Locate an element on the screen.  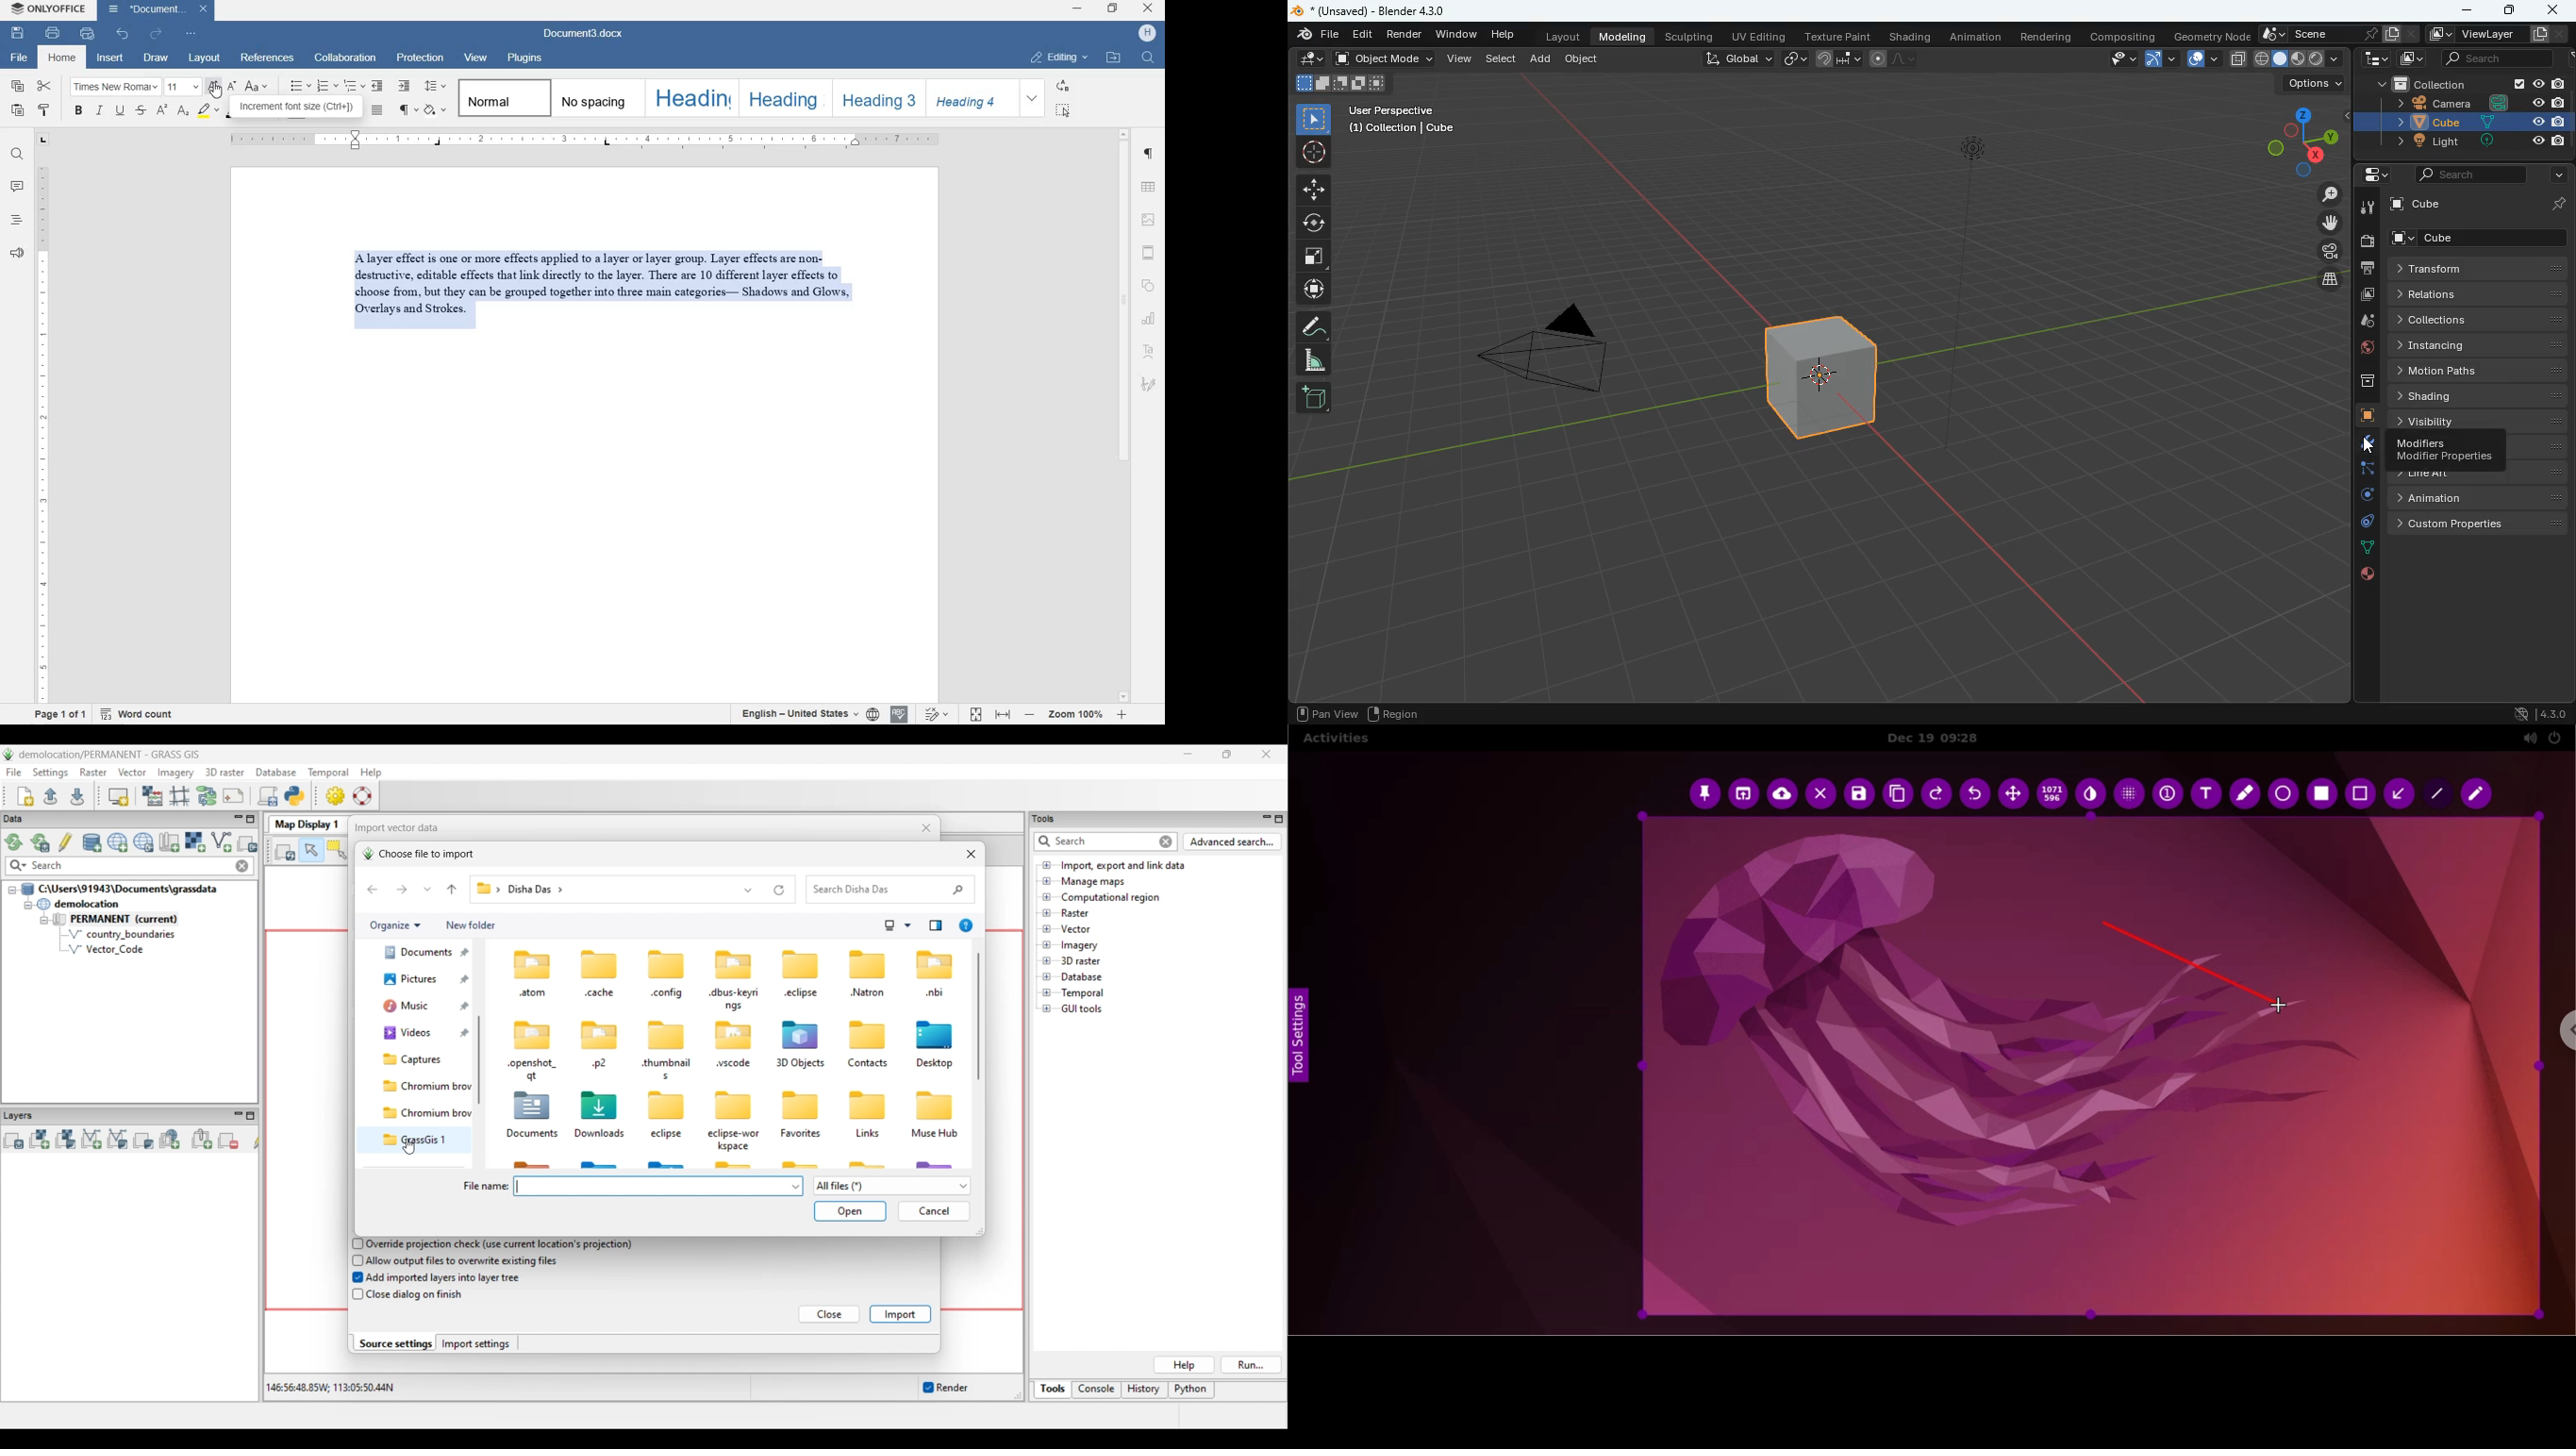
Add group is located at coordinates (202, 1139).